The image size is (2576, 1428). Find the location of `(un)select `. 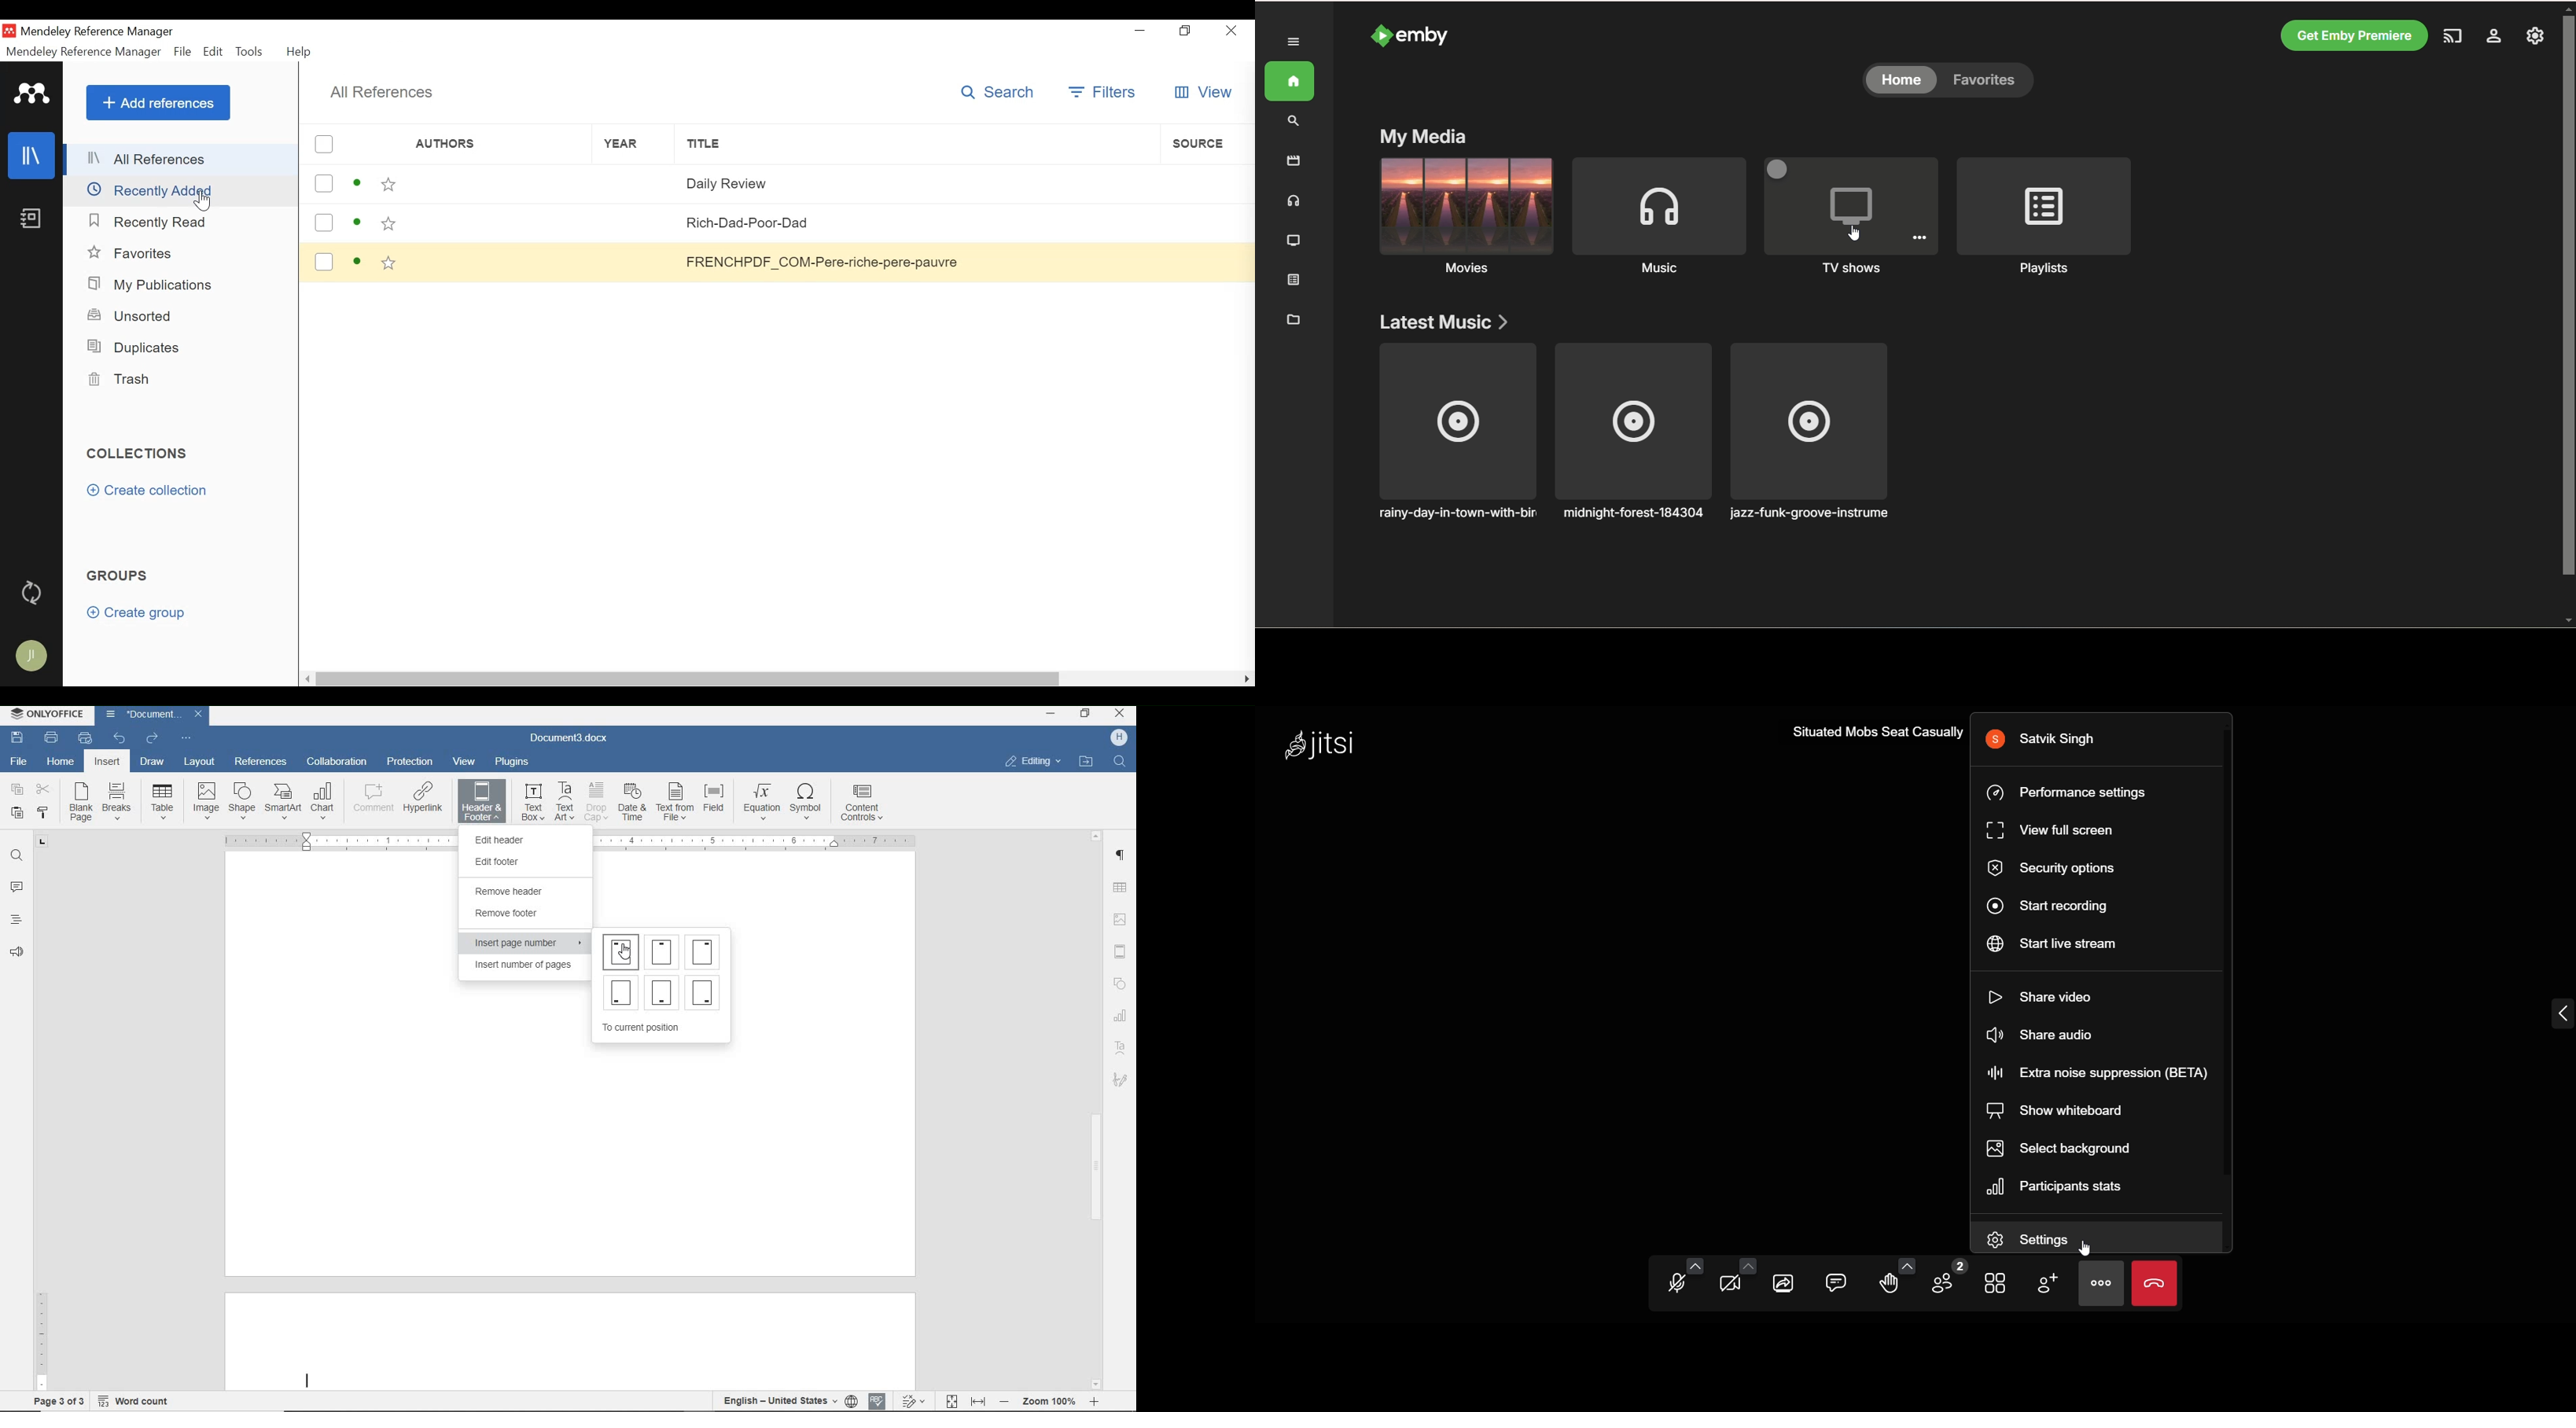

(un)select  is located at coordinates (324, 183).